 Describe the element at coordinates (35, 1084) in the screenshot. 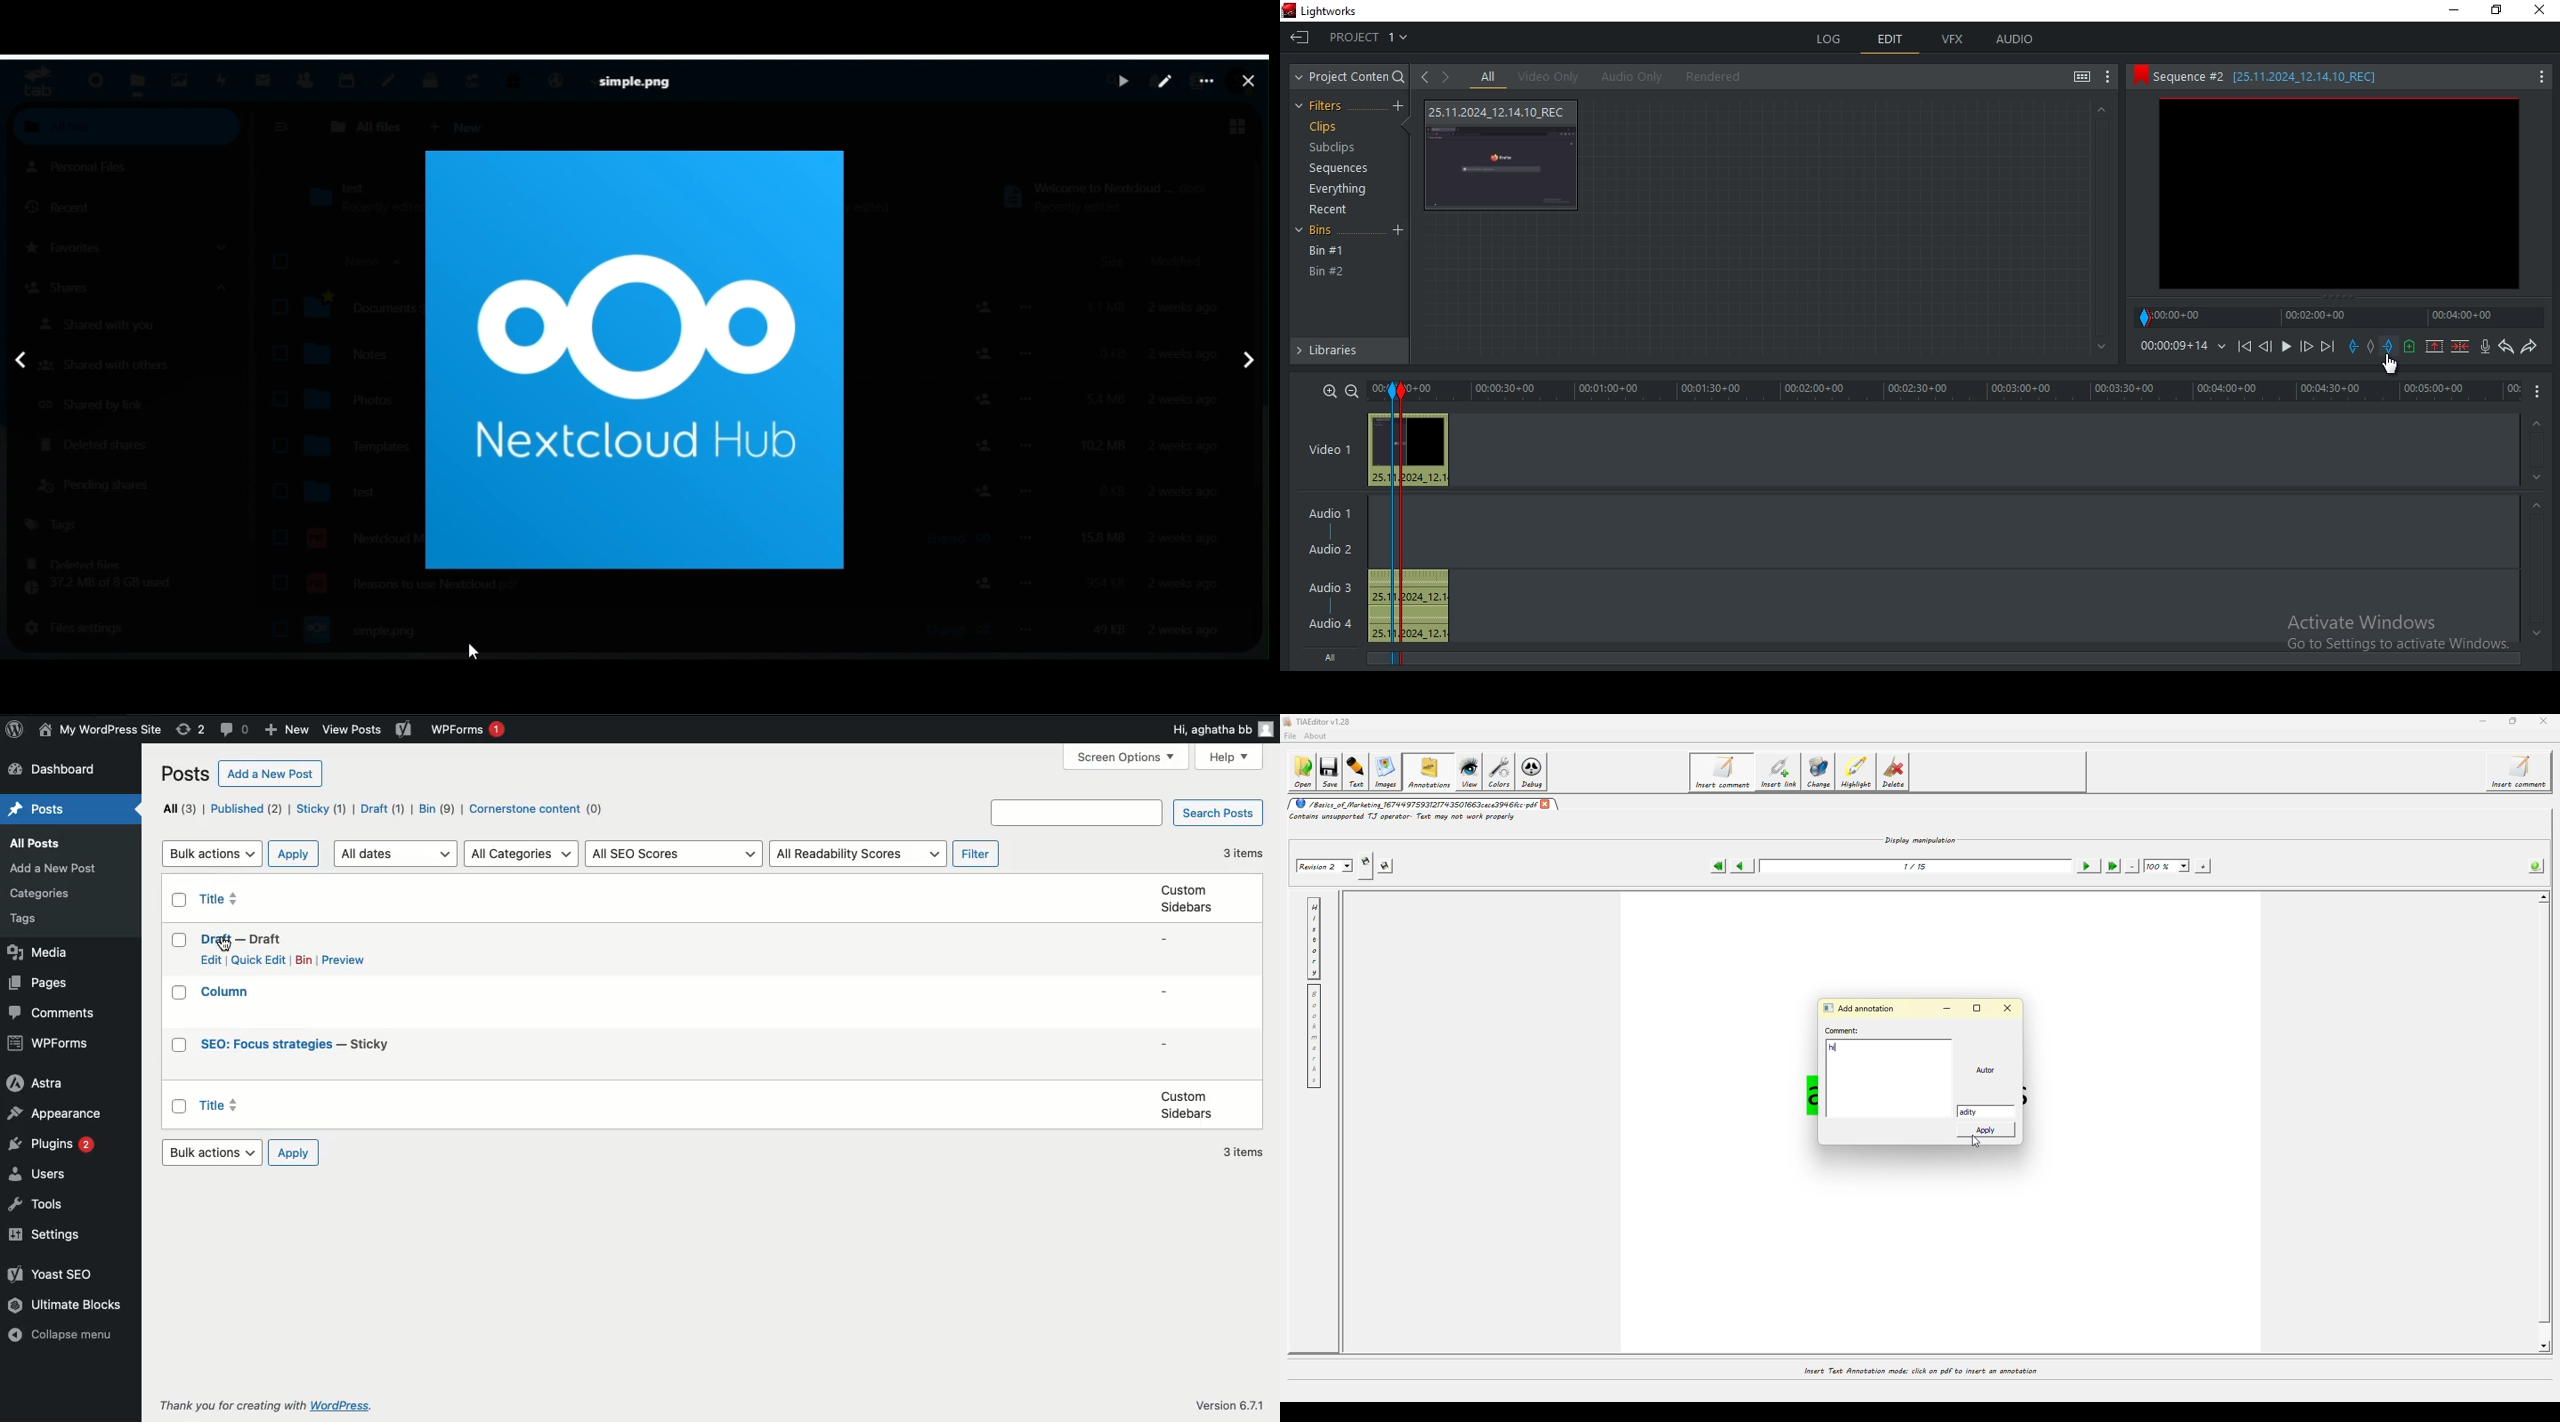

I see `Astra` at that location.